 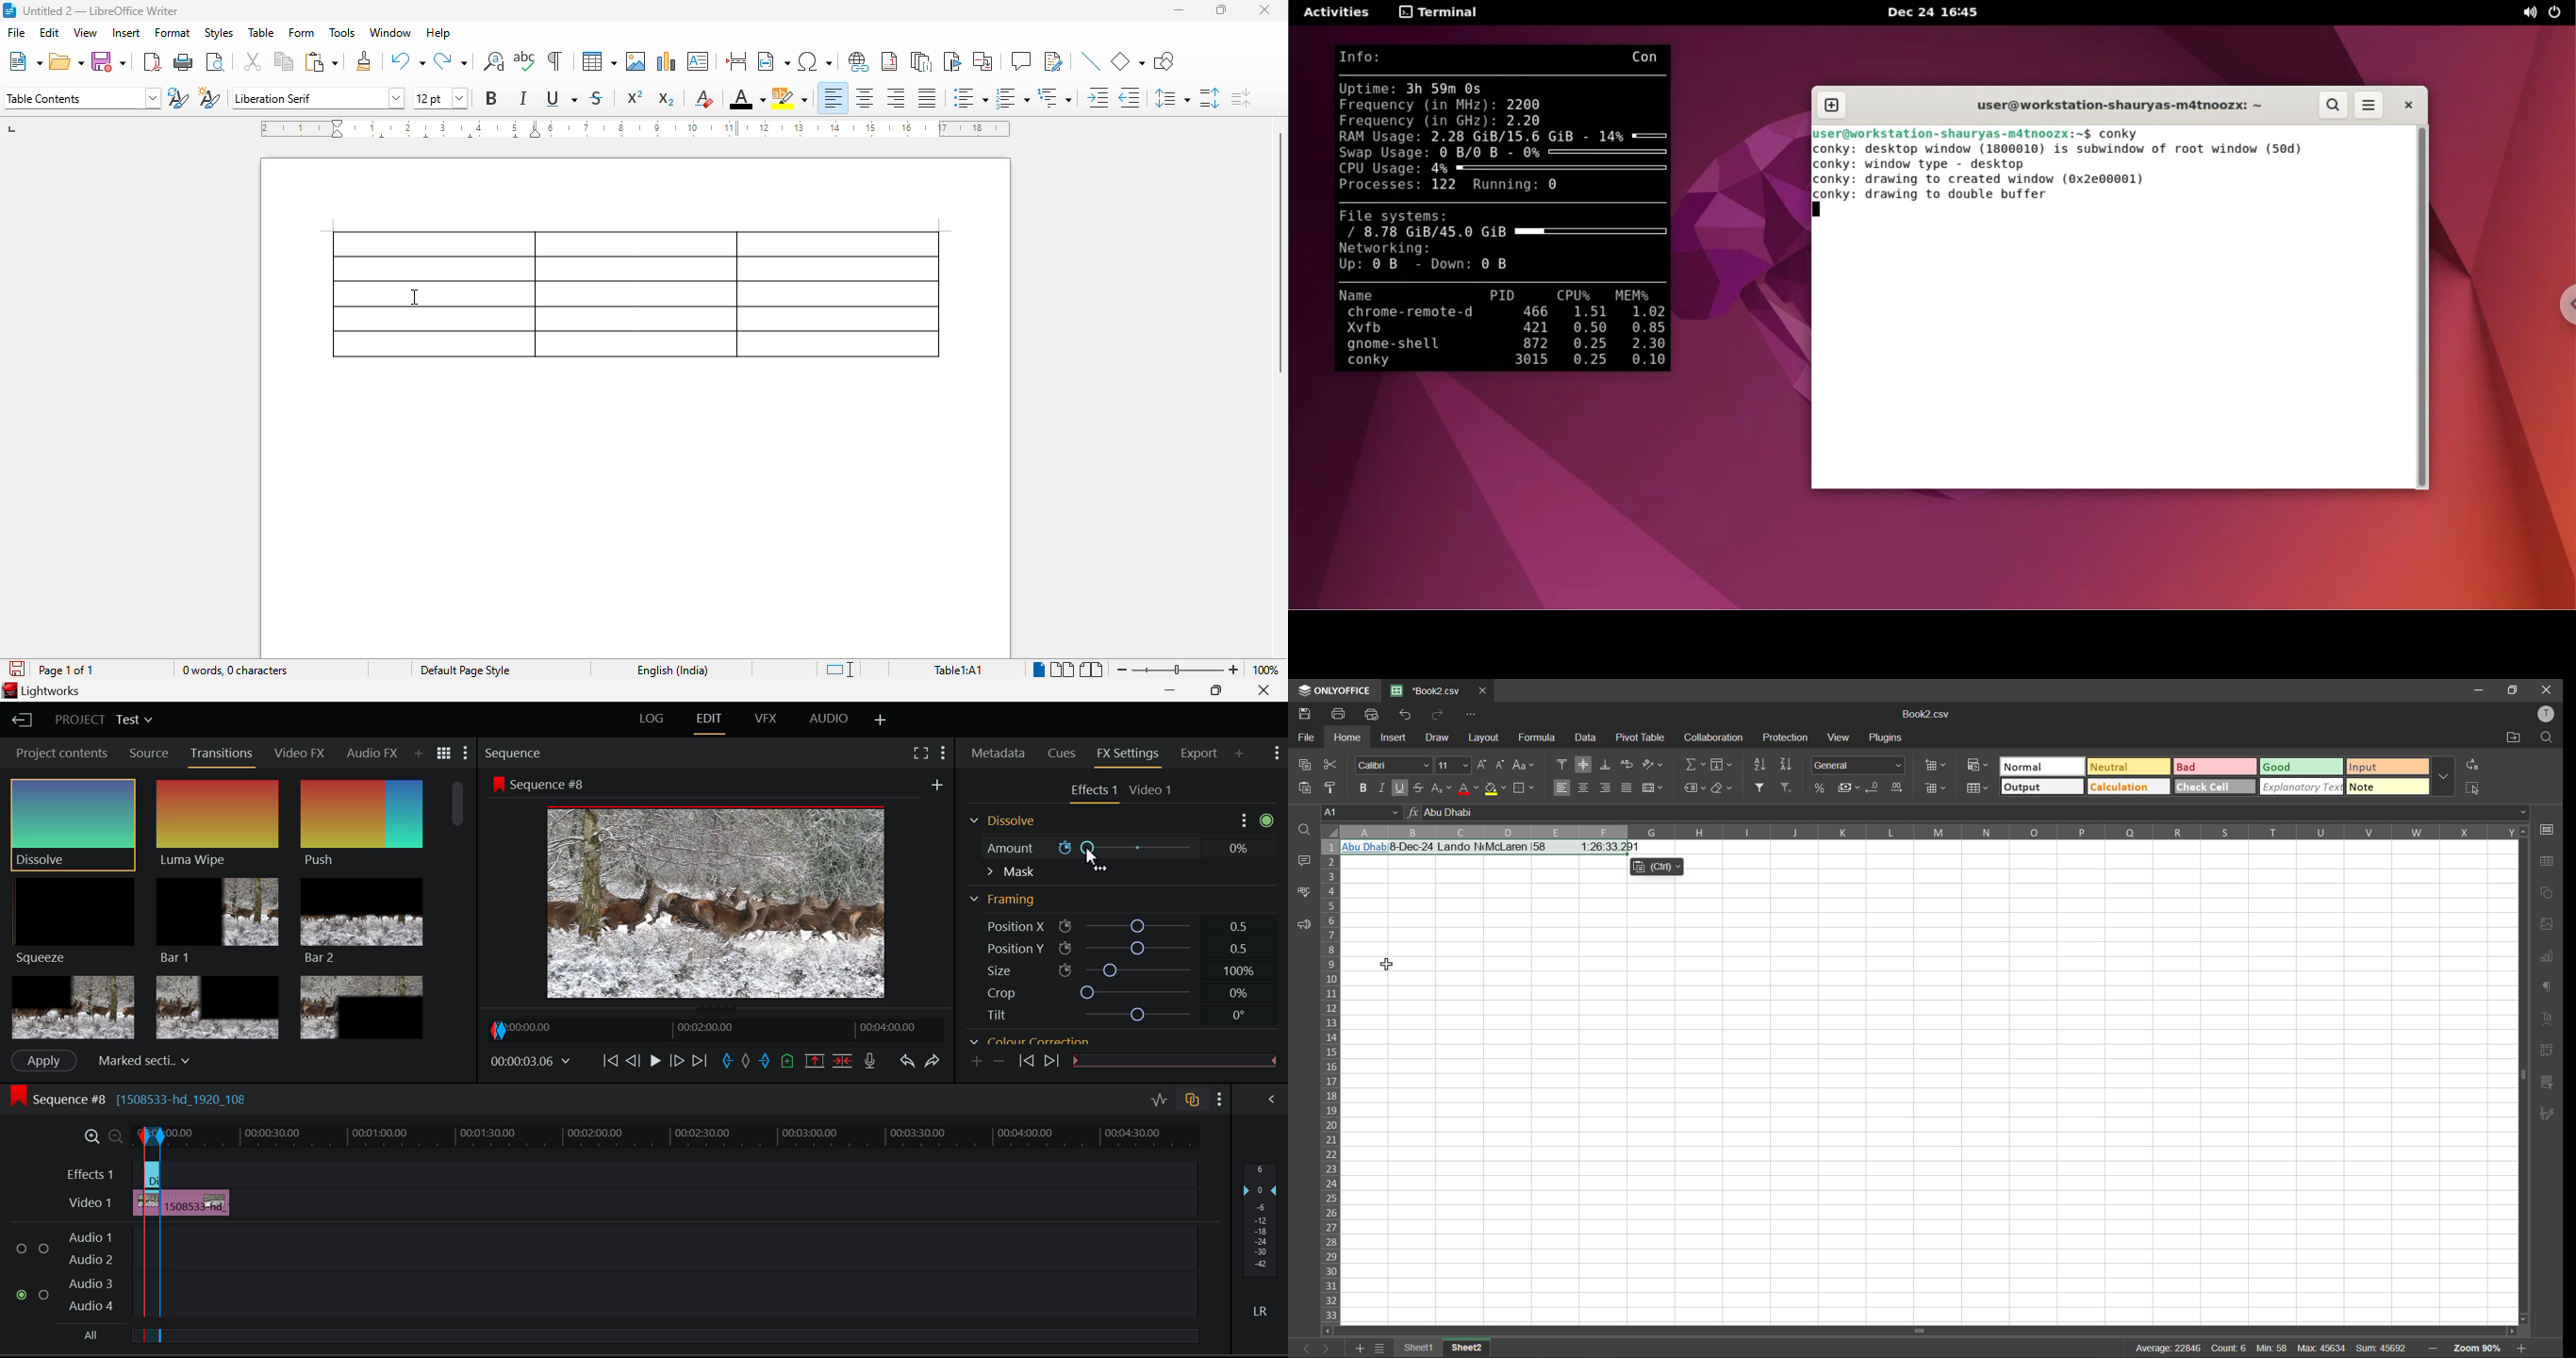 What do you see at coordinates (2482, 1348) in the screenshot?
I see `zoom factor` at bounding box center [2482, 1348].